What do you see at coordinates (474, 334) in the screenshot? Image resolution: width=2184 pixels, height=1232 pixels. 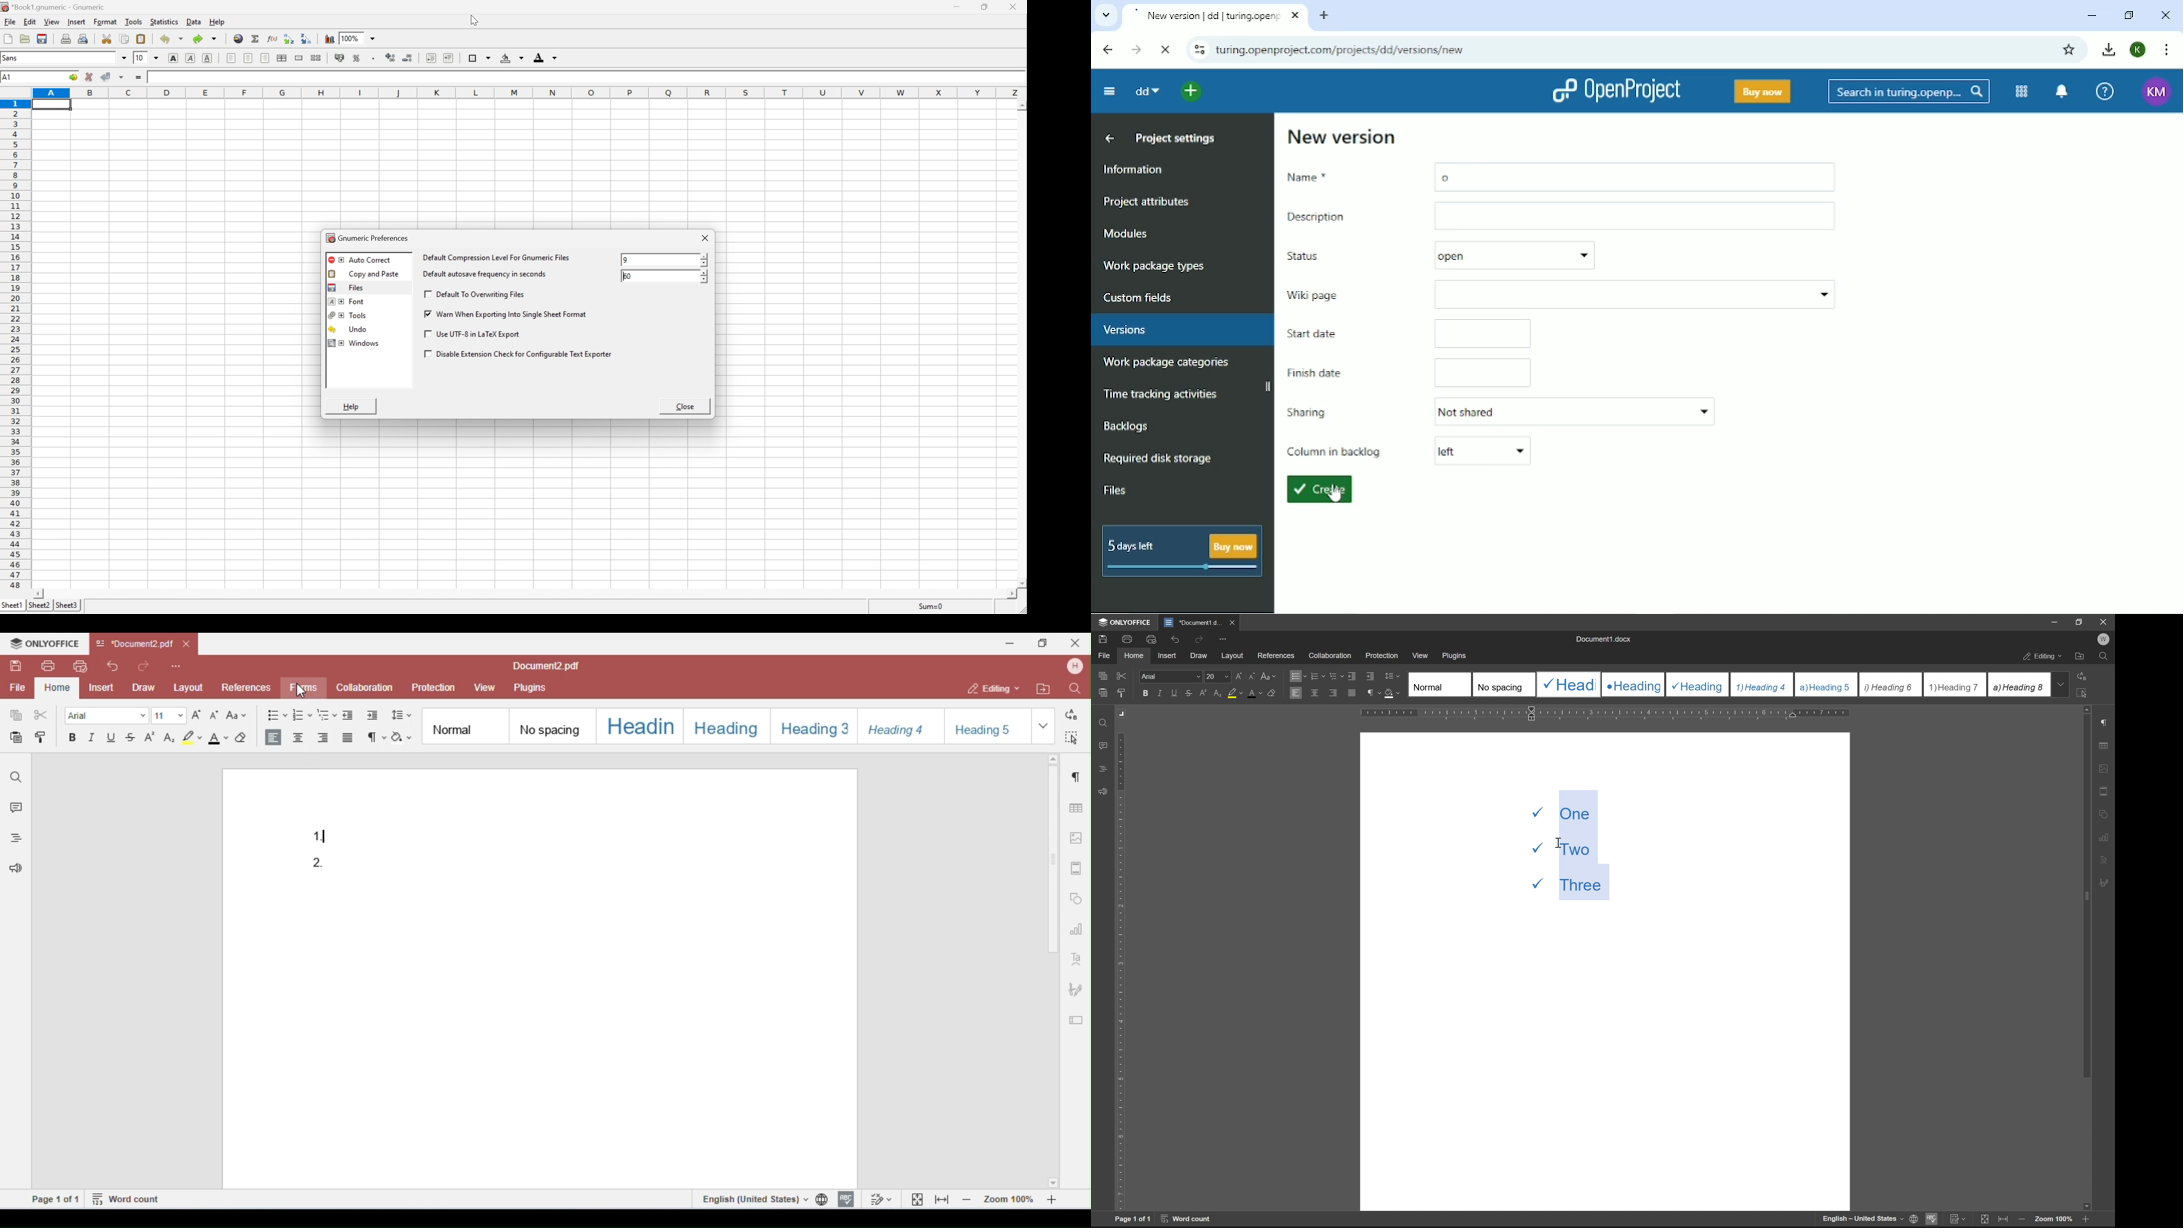 I see `use UTF-8 in a LaTex Export` at bounding box center [474, 334].